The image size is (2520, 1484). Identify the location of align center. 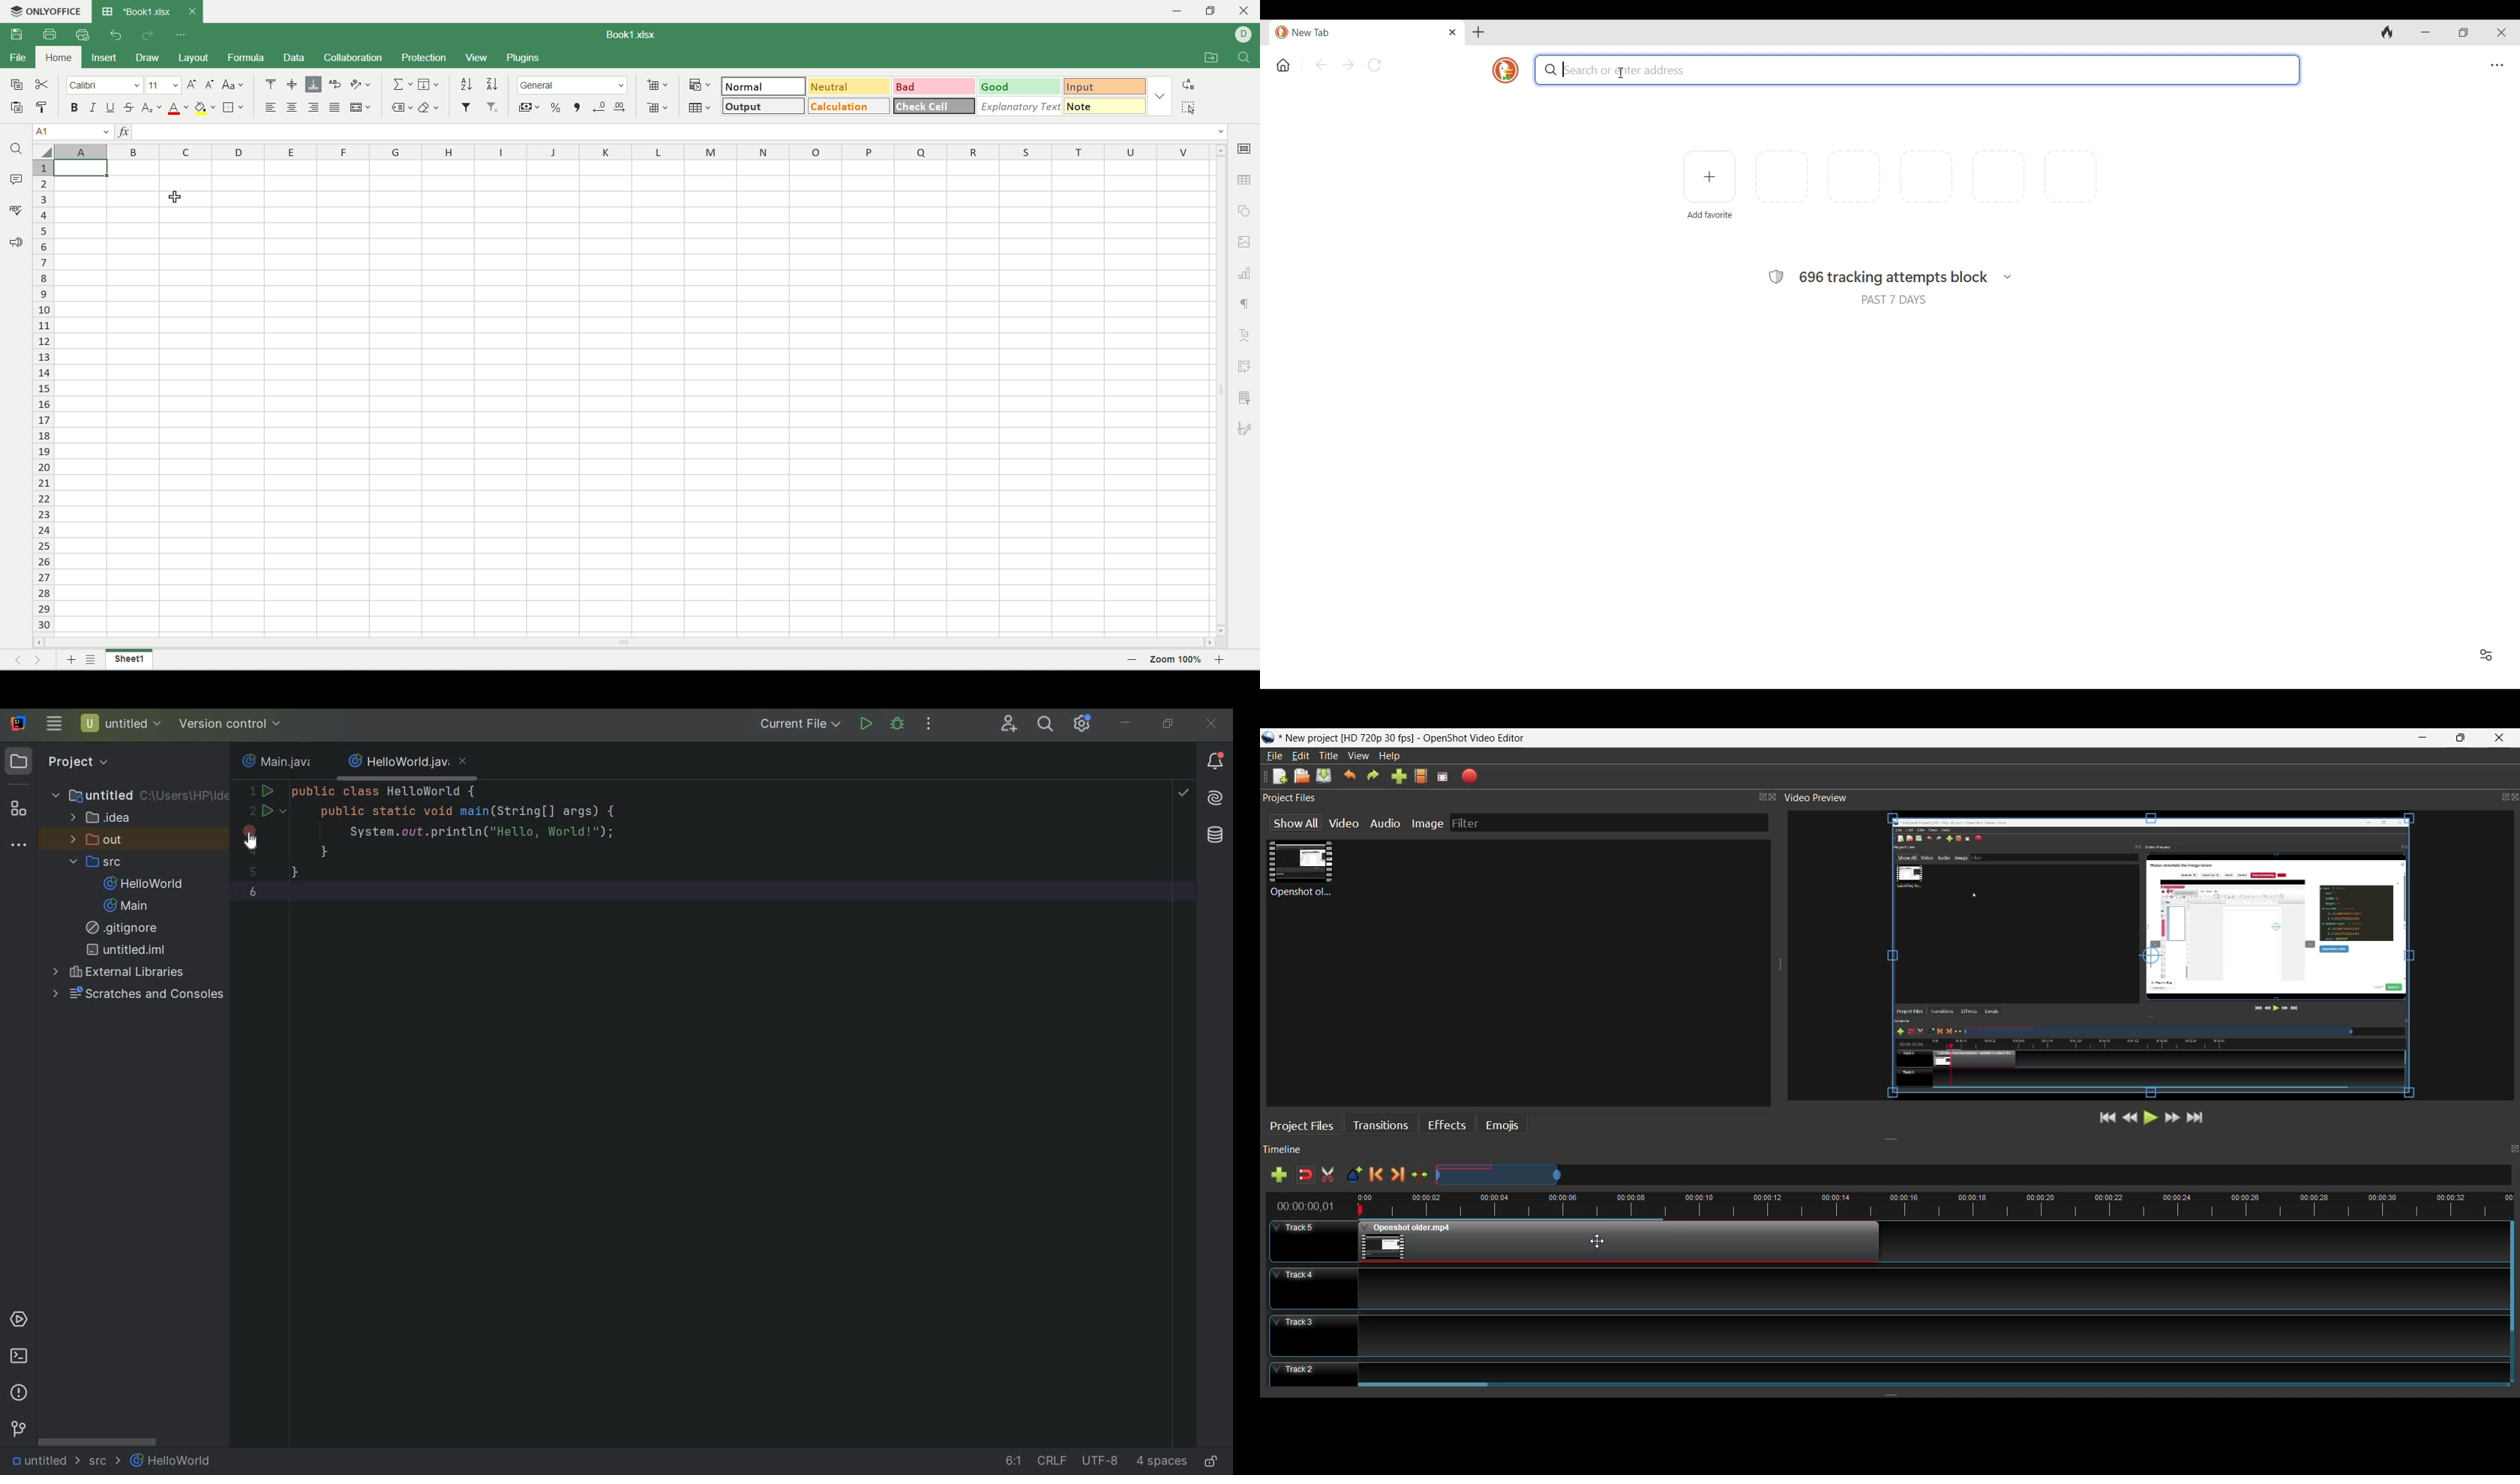
(292, 107).